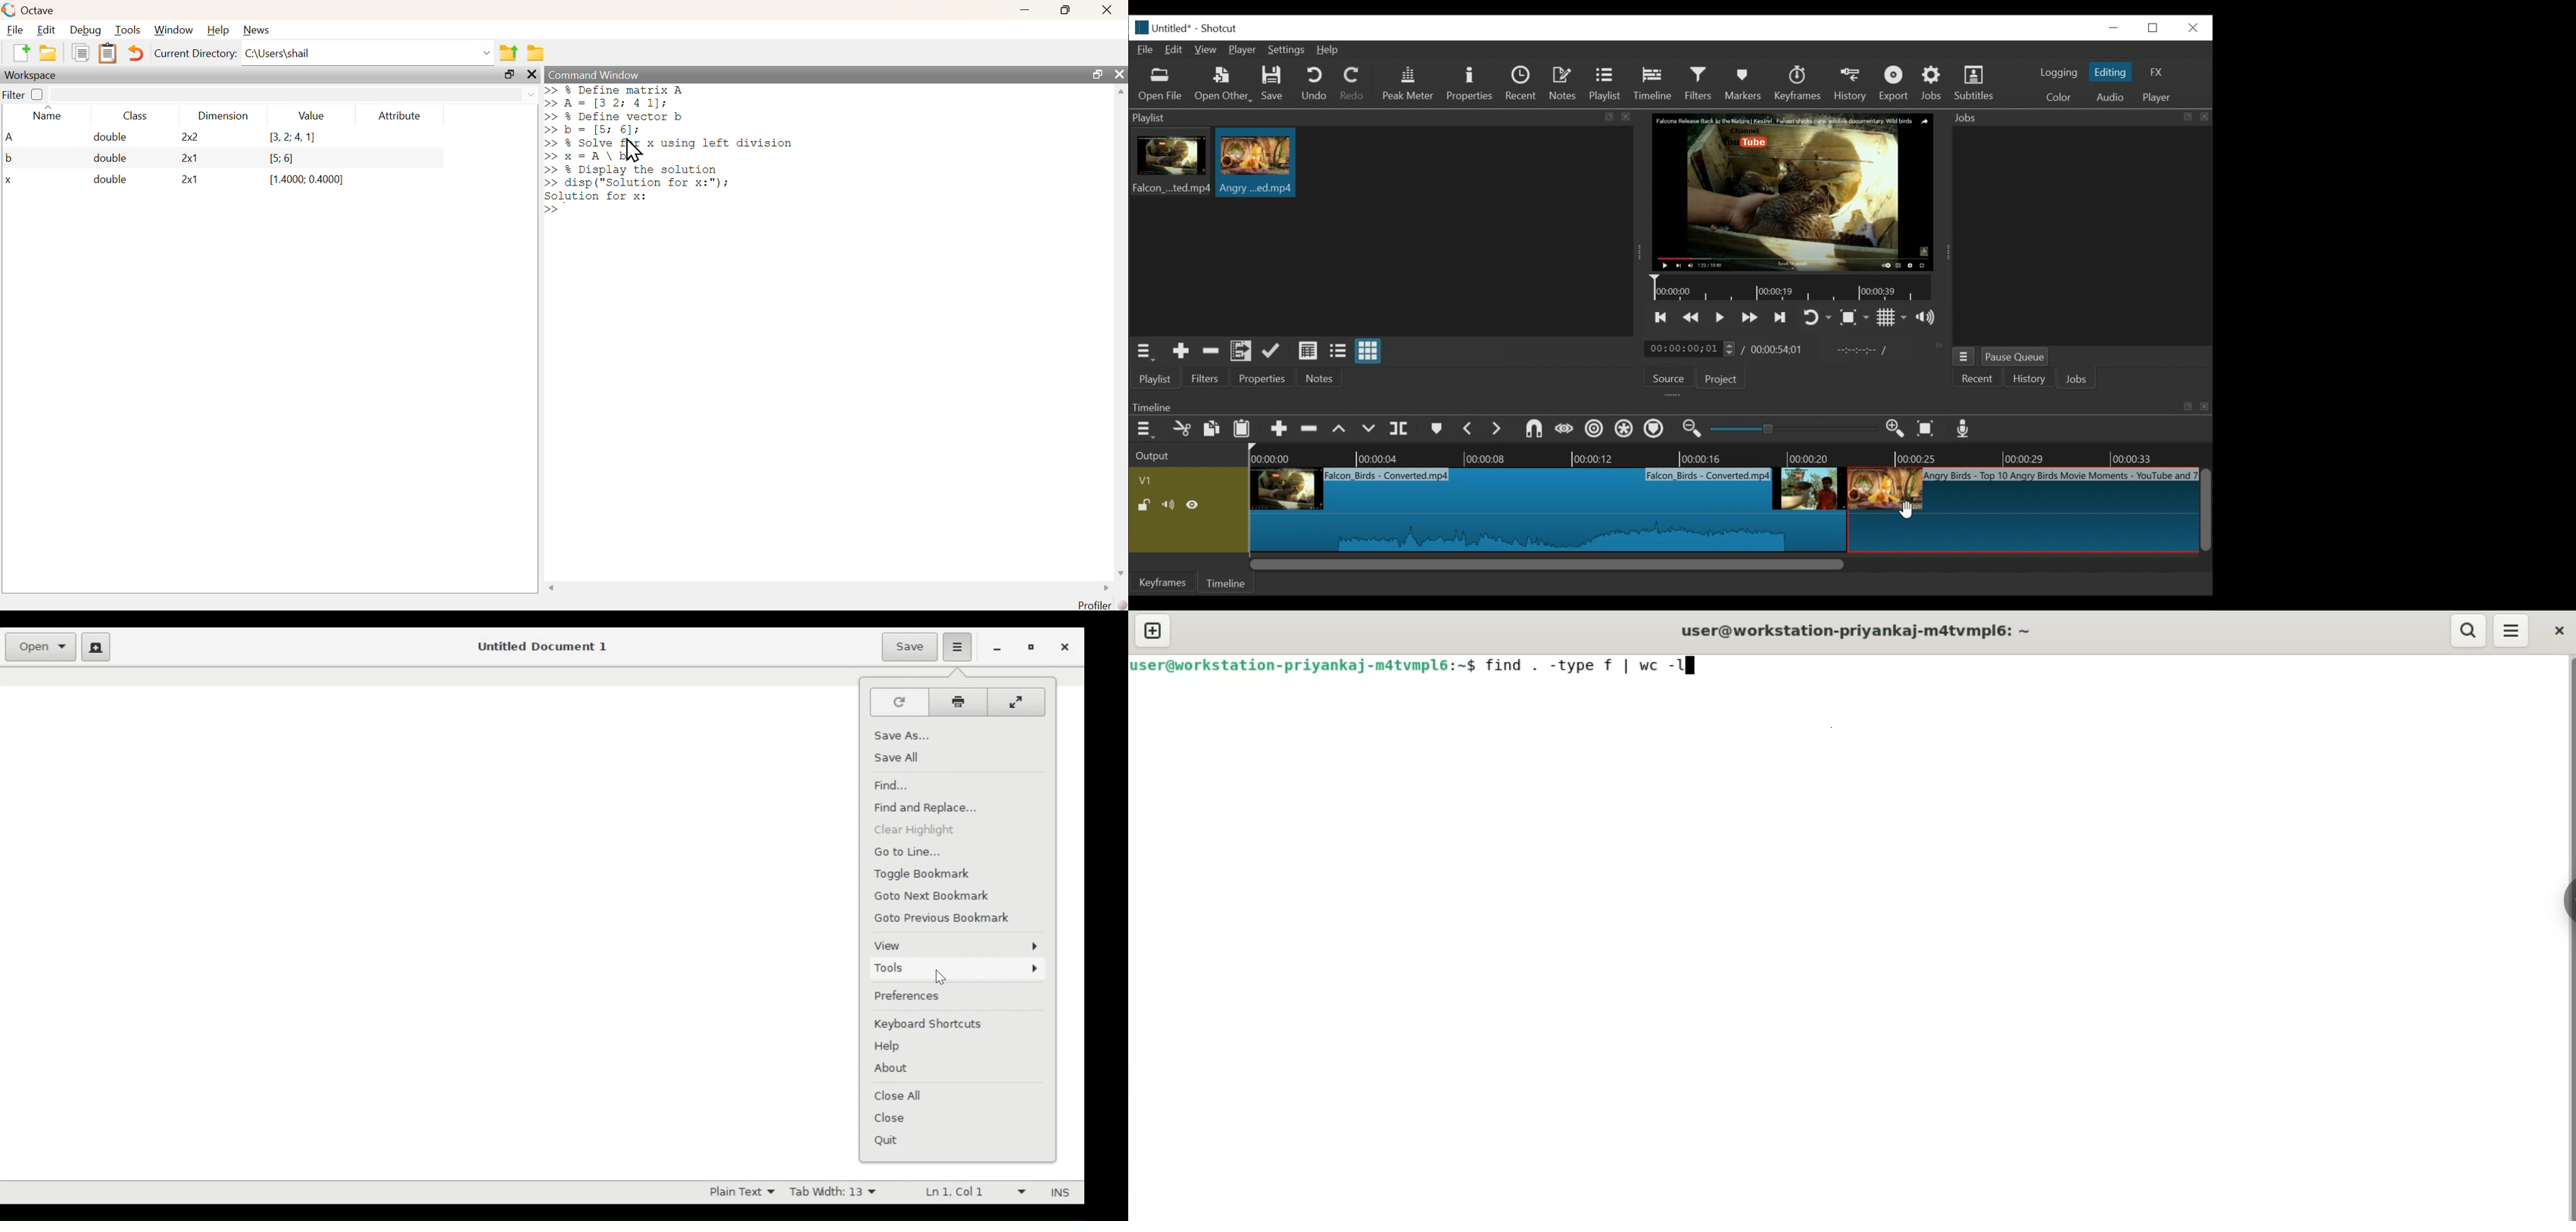 The height and width of the screenshot is (1232, 2576). Describe the element at coordinates (1565, 430) in the screenshot. I see `scrub while dragging` at that location.